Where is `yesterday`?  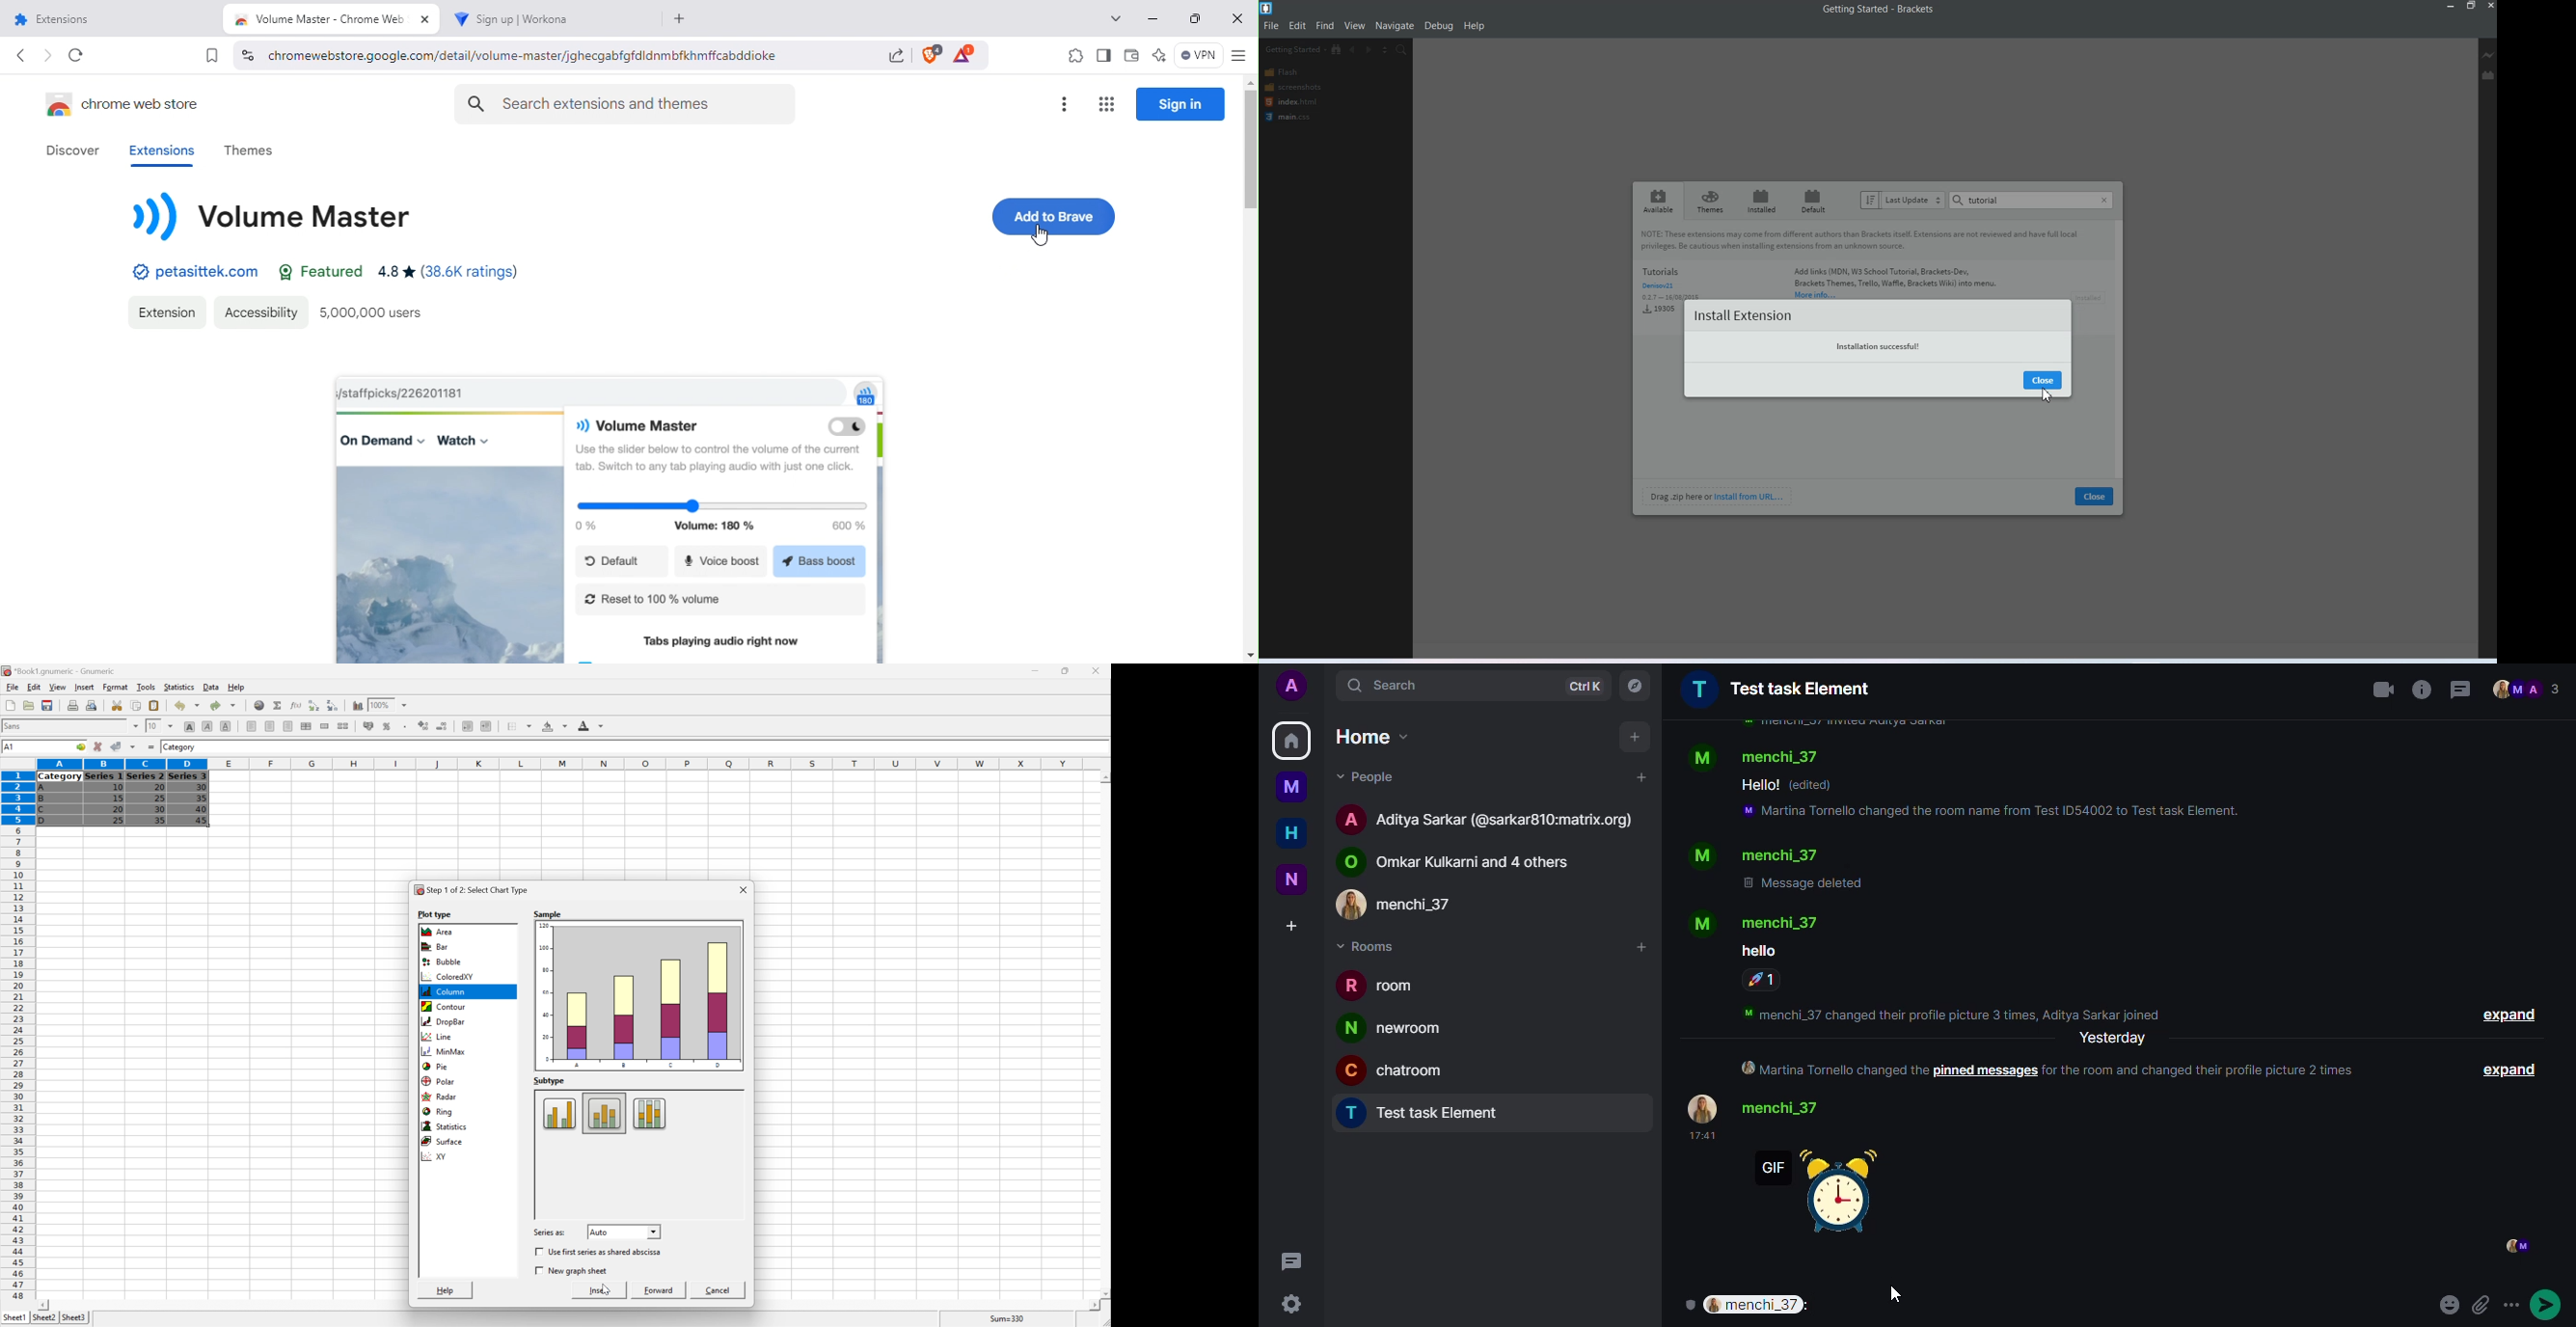 yesterday is located at coordinates (2113, 1039).